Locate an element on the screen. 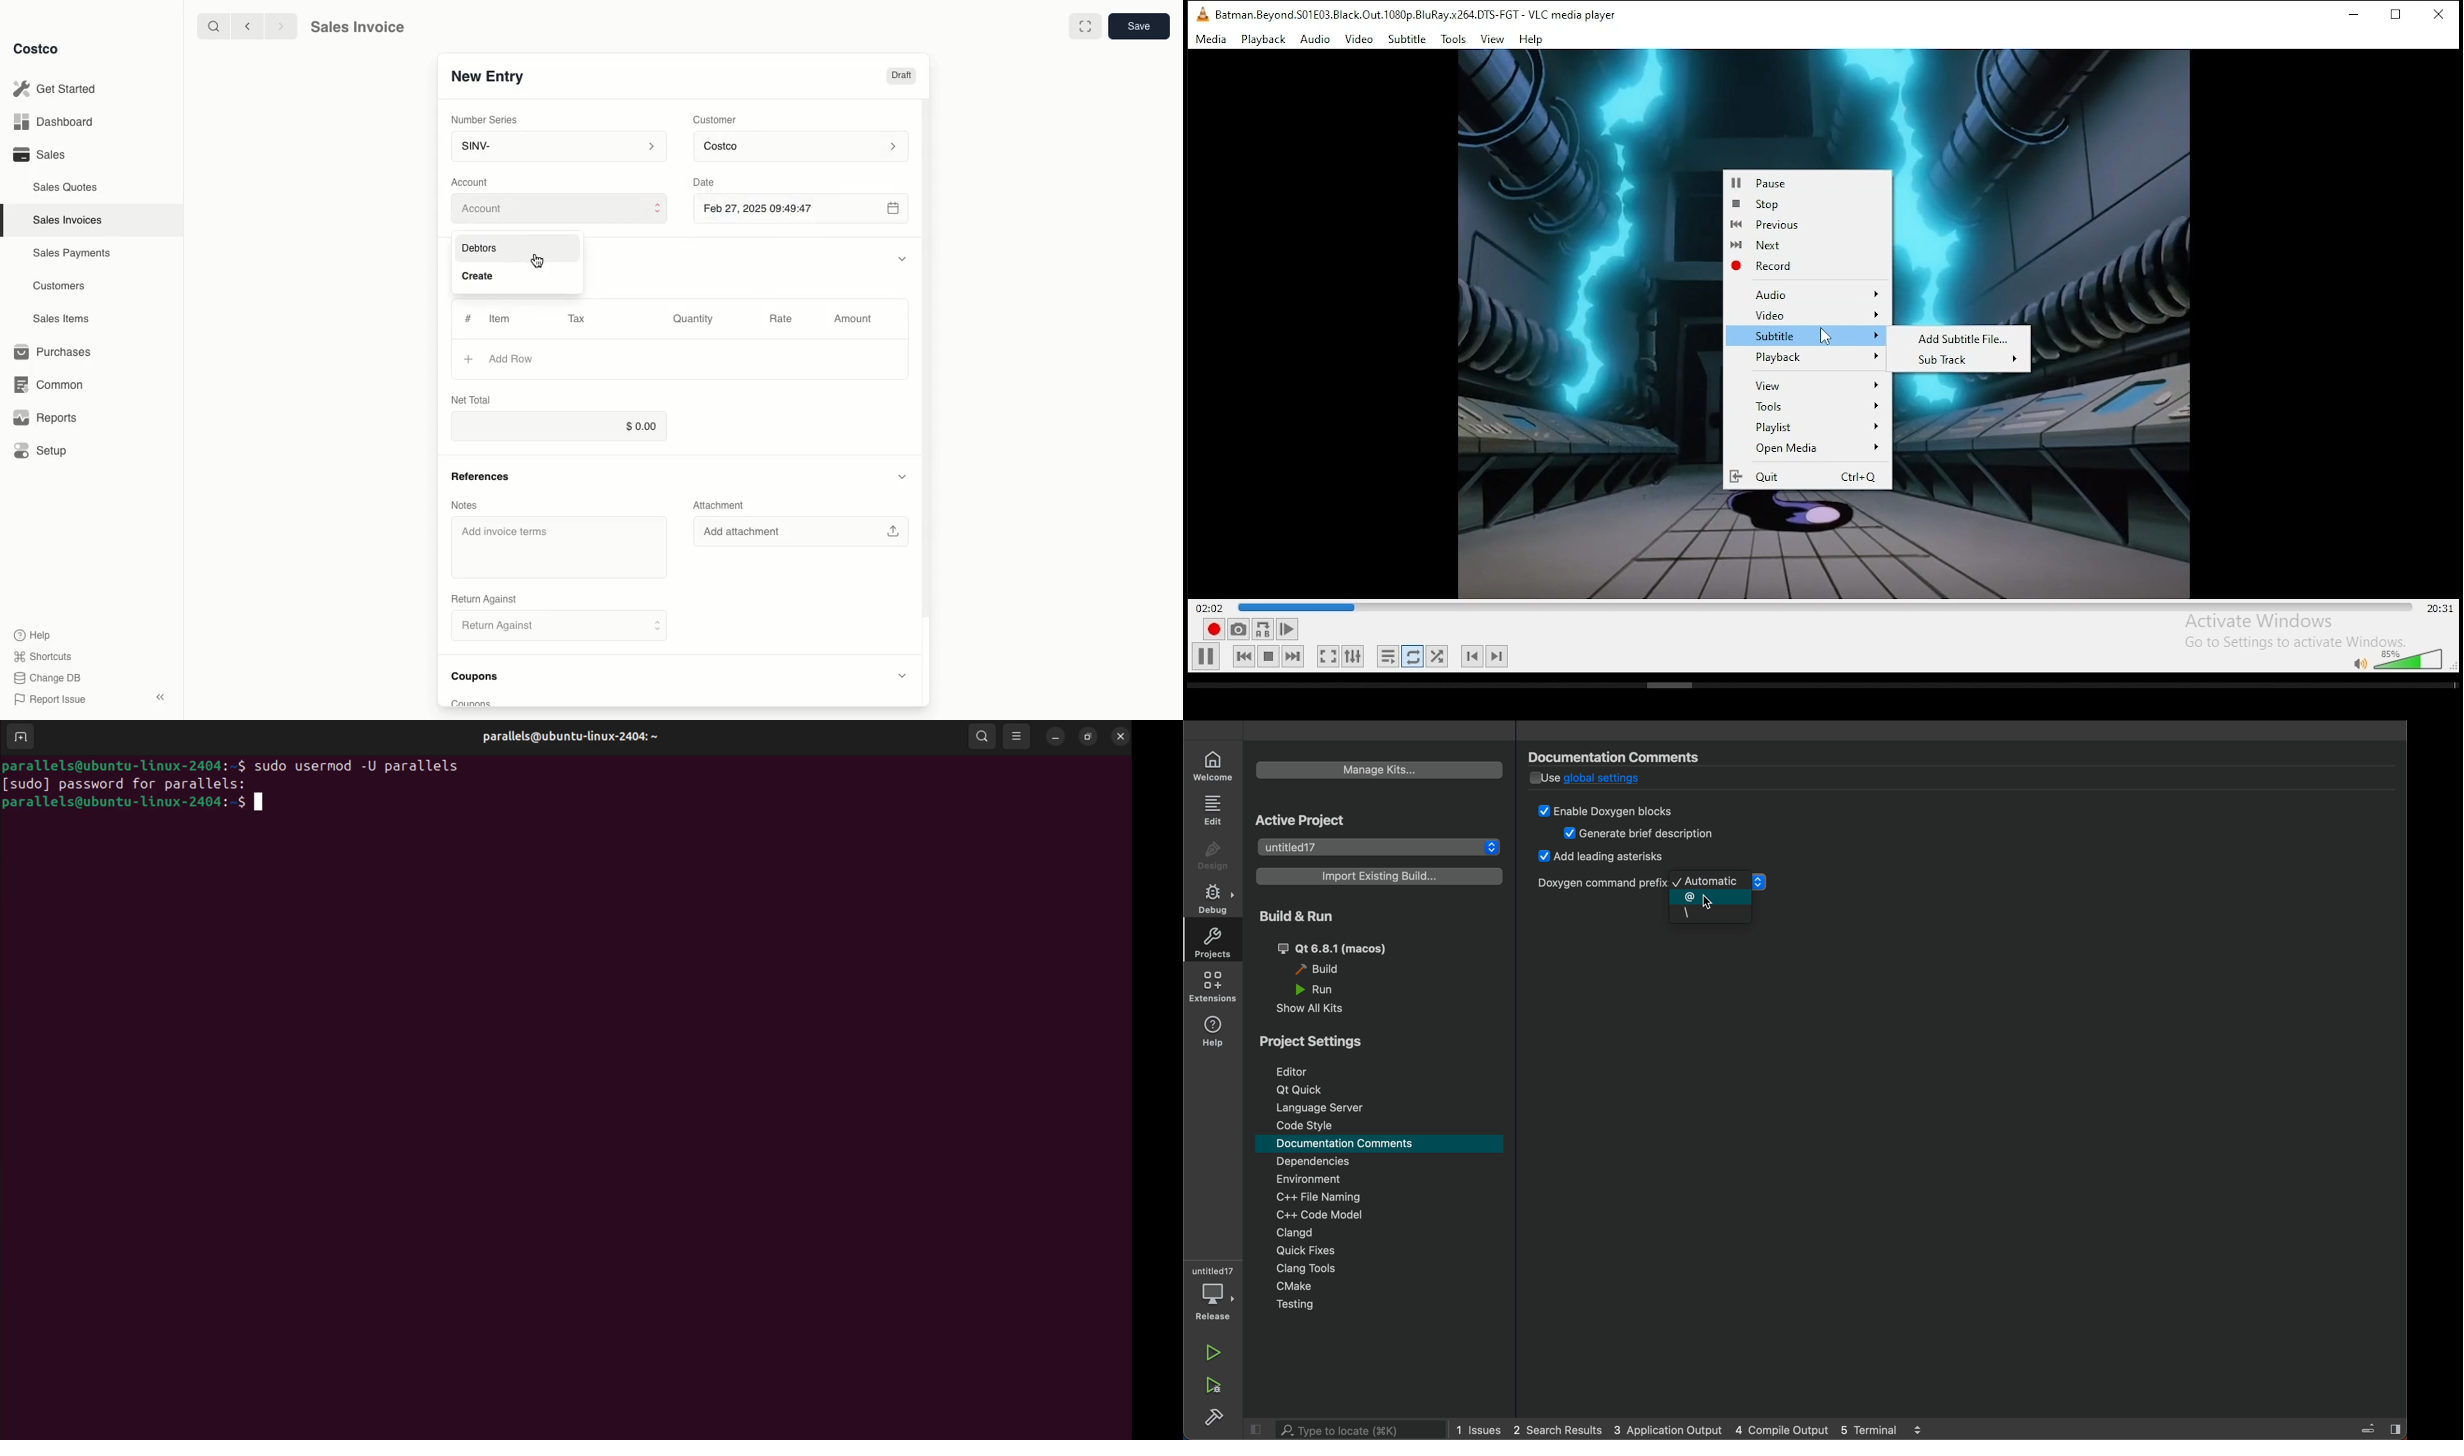 The width and height of the screenshot is (2464, 1456). Notes is located at coordinates (464, 505).